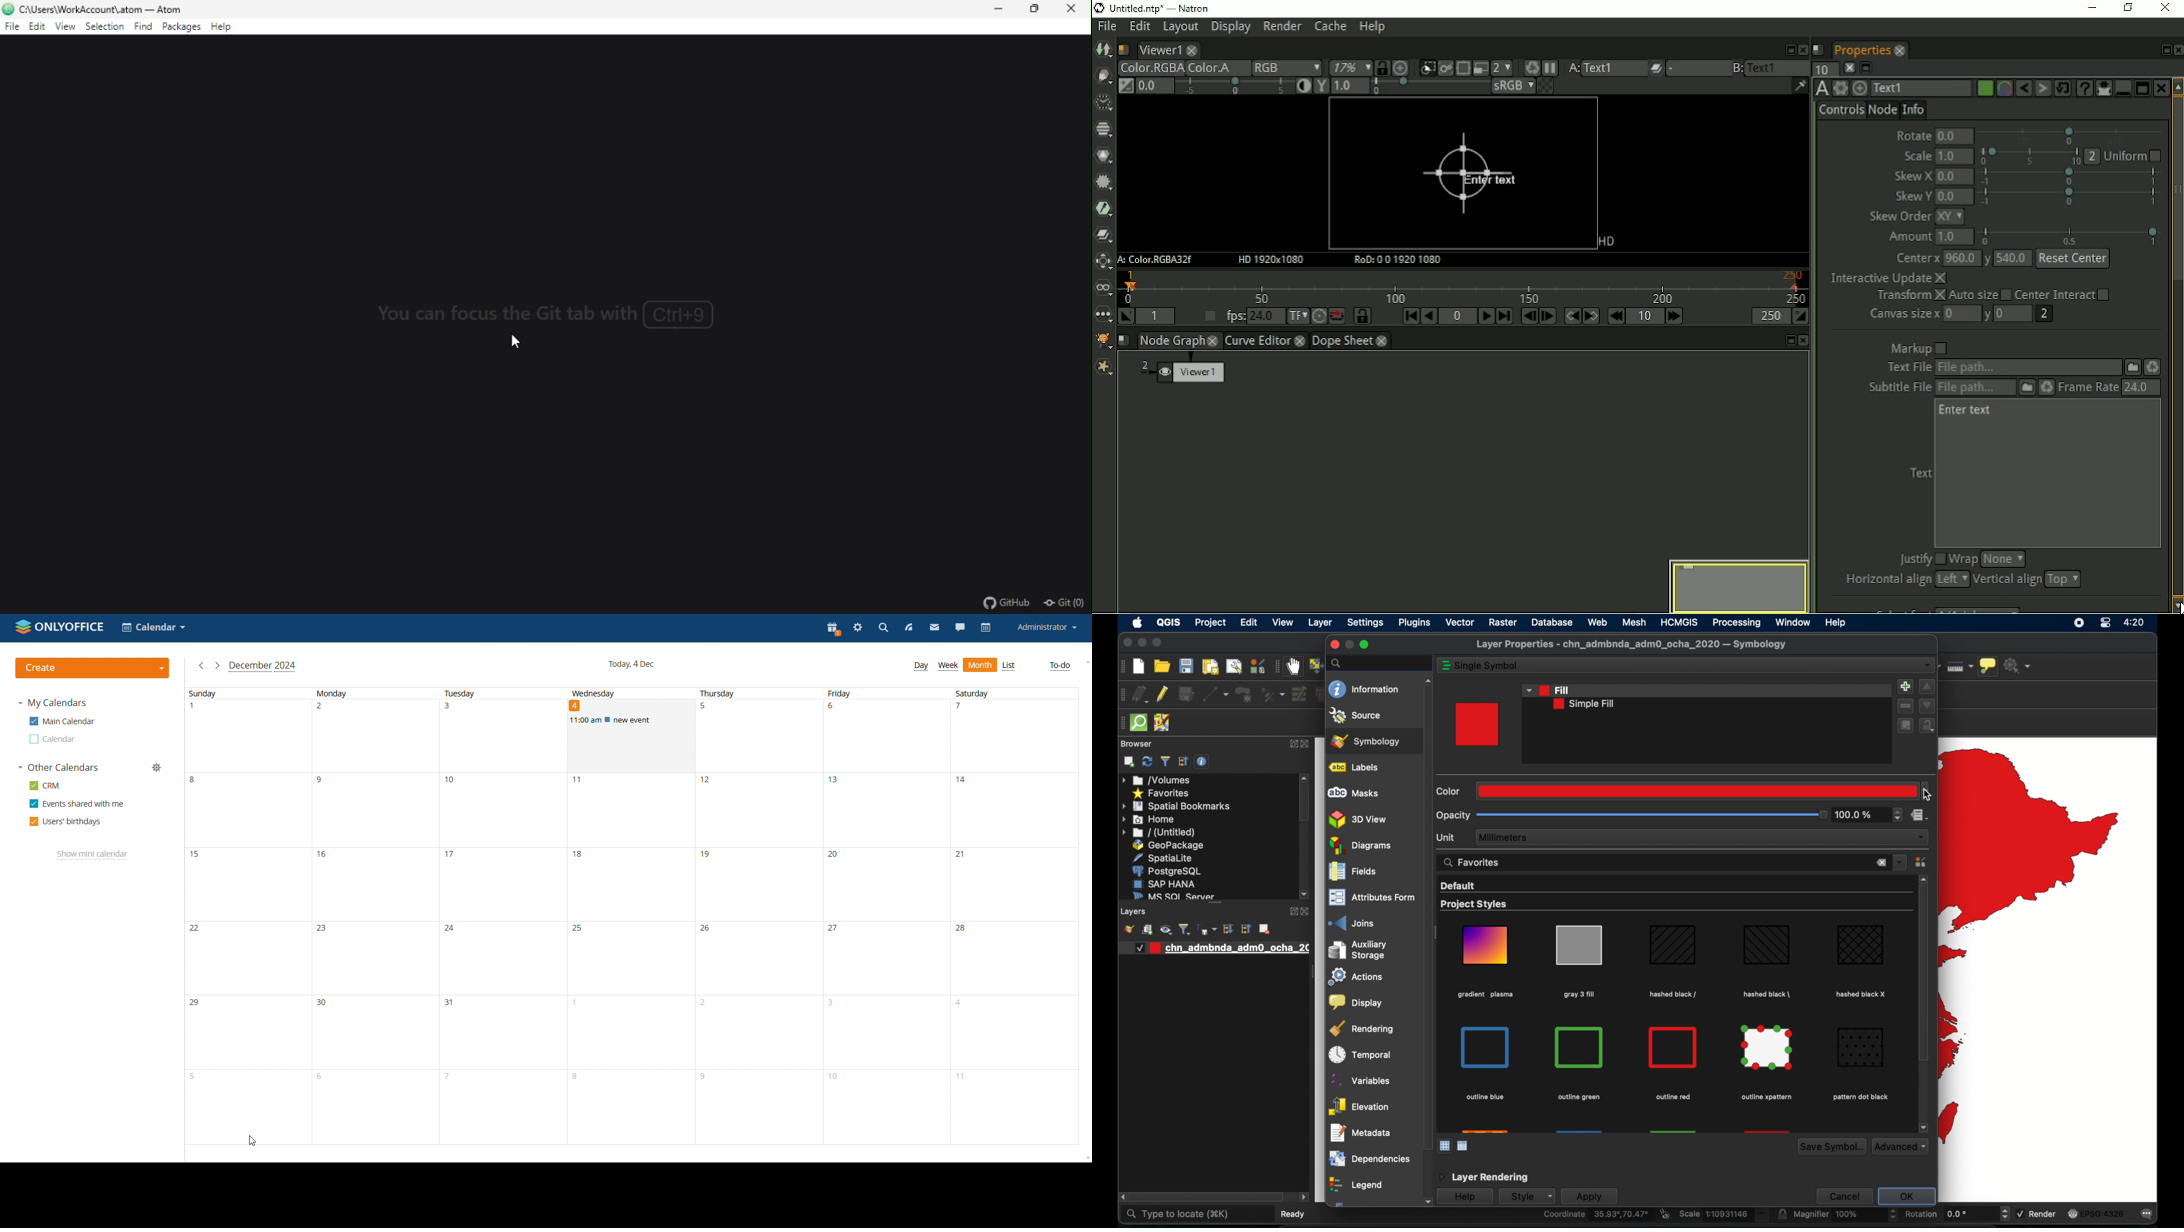 This screenshot has height=1232, width=2184. Describe the element at coordinates (1832, 1147) in the screenshot. I see `save symbol` at that location.